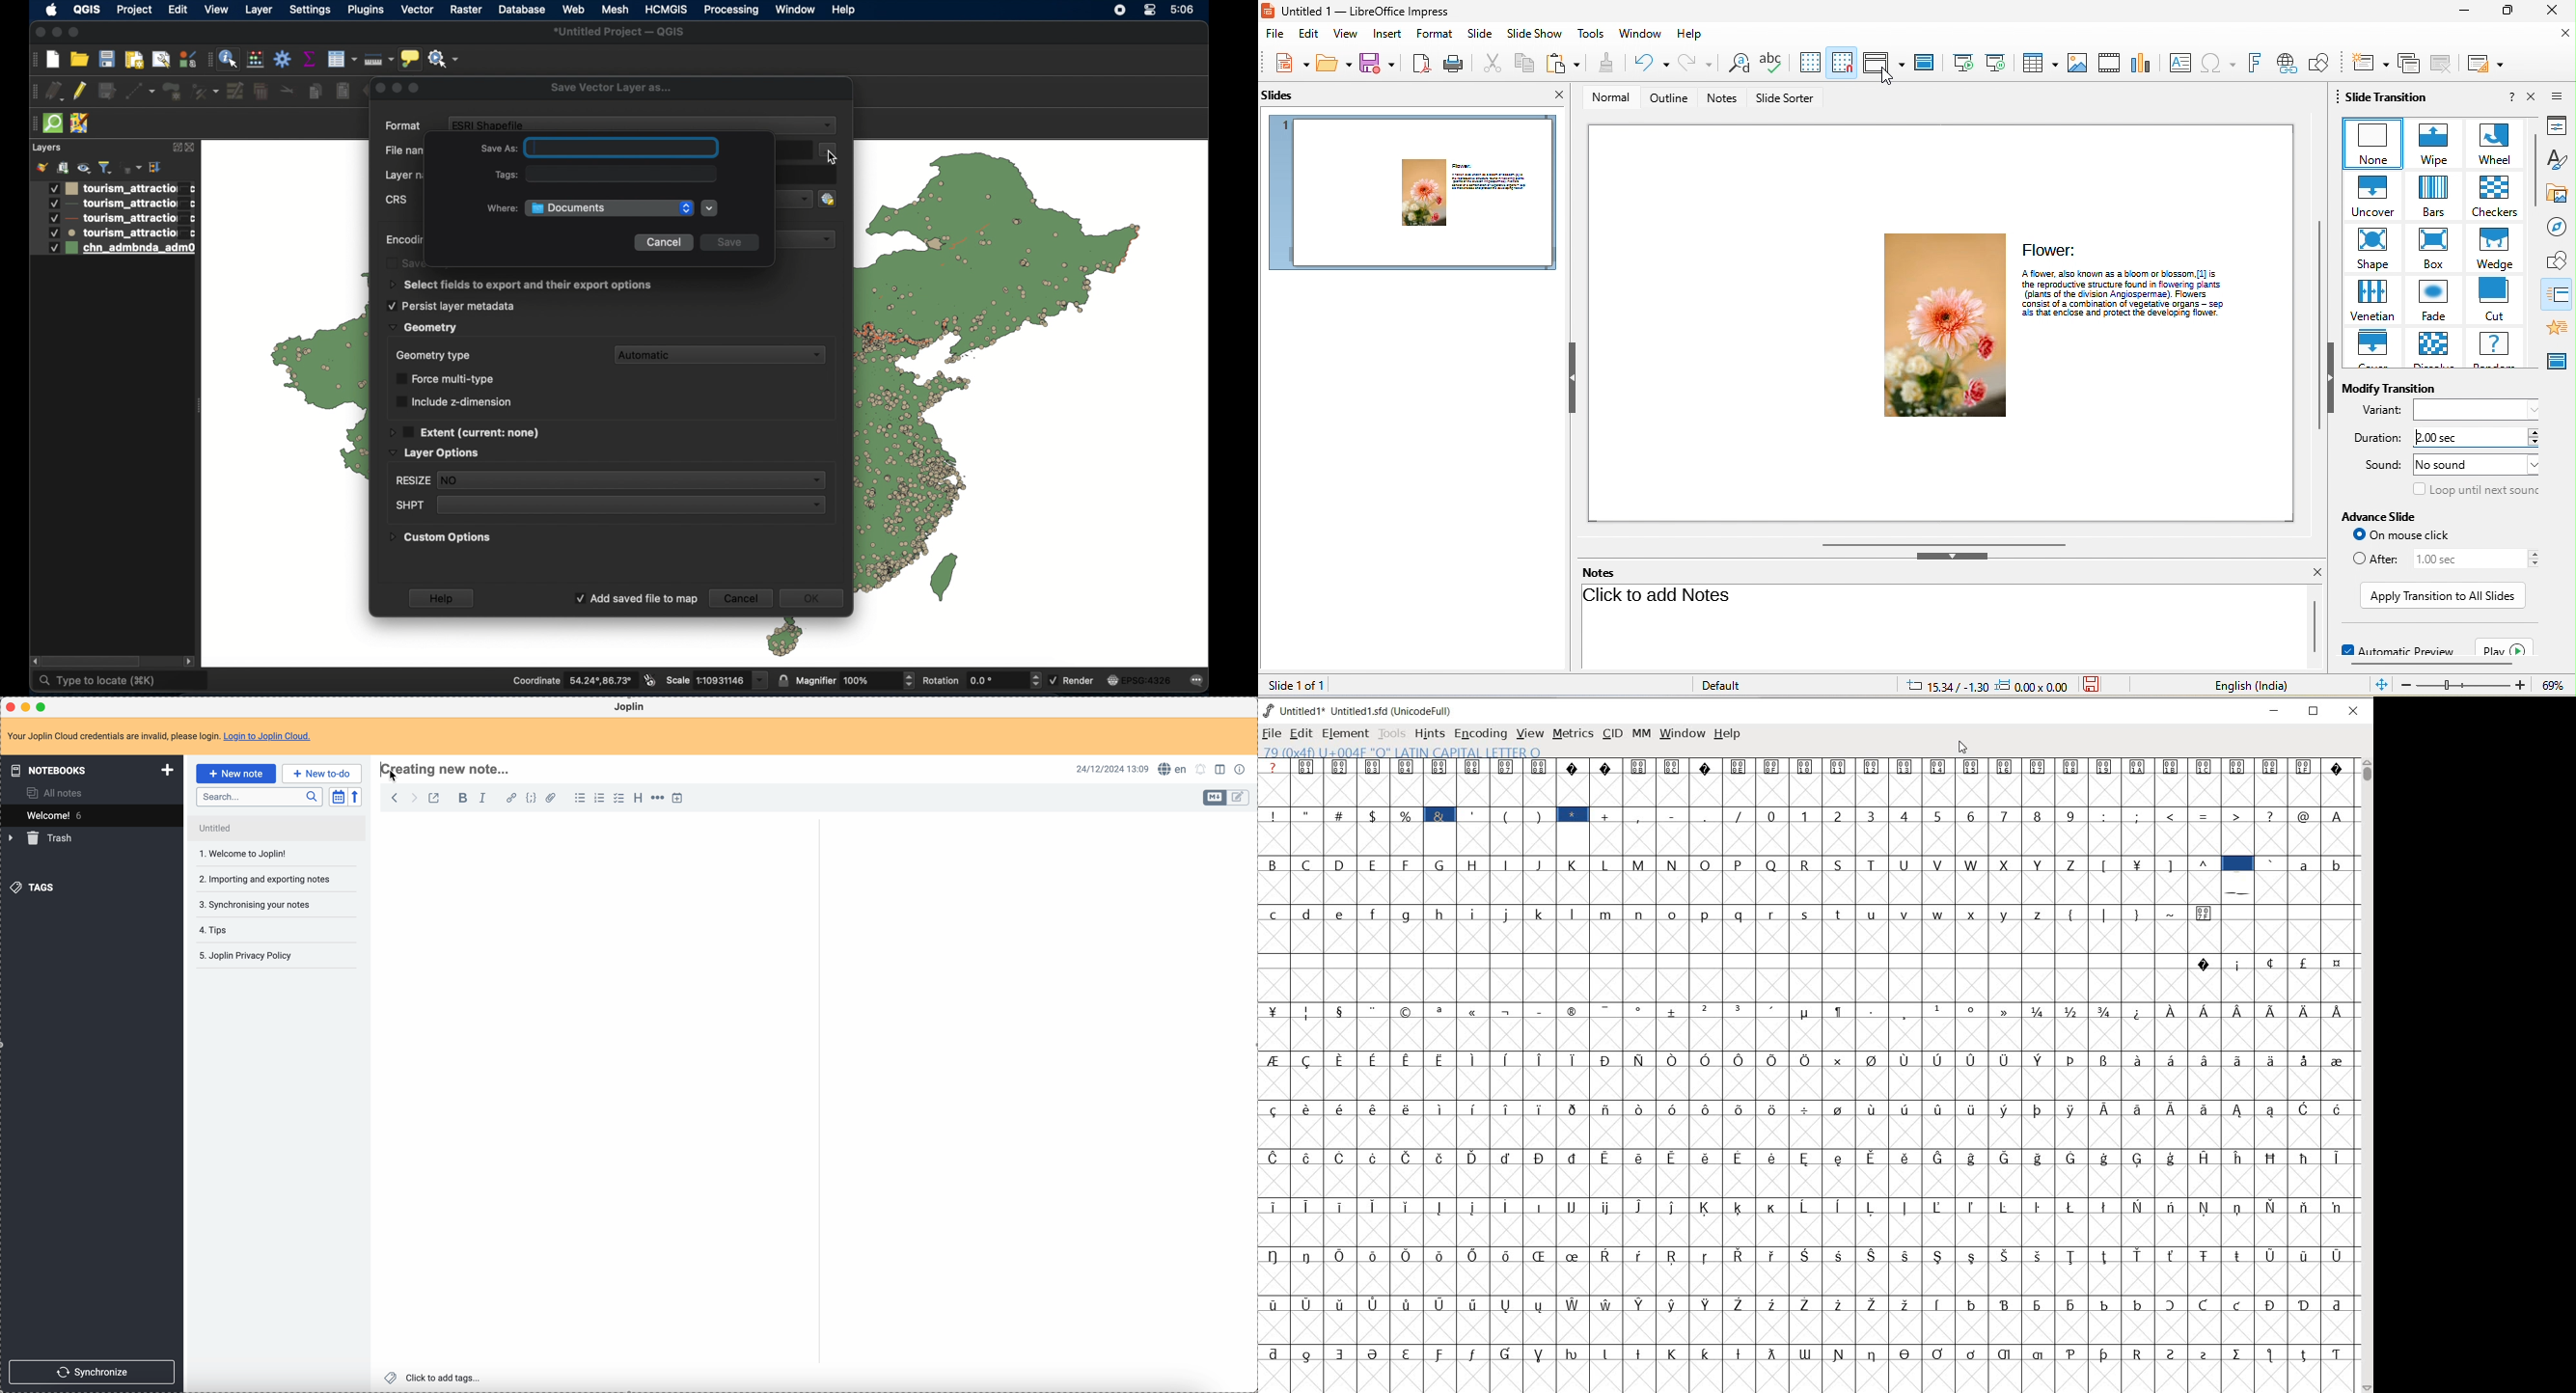  What do you see at coordinates (93, 661) in the screenshot?
I see `scroll box` at bounding box center [93, 661].